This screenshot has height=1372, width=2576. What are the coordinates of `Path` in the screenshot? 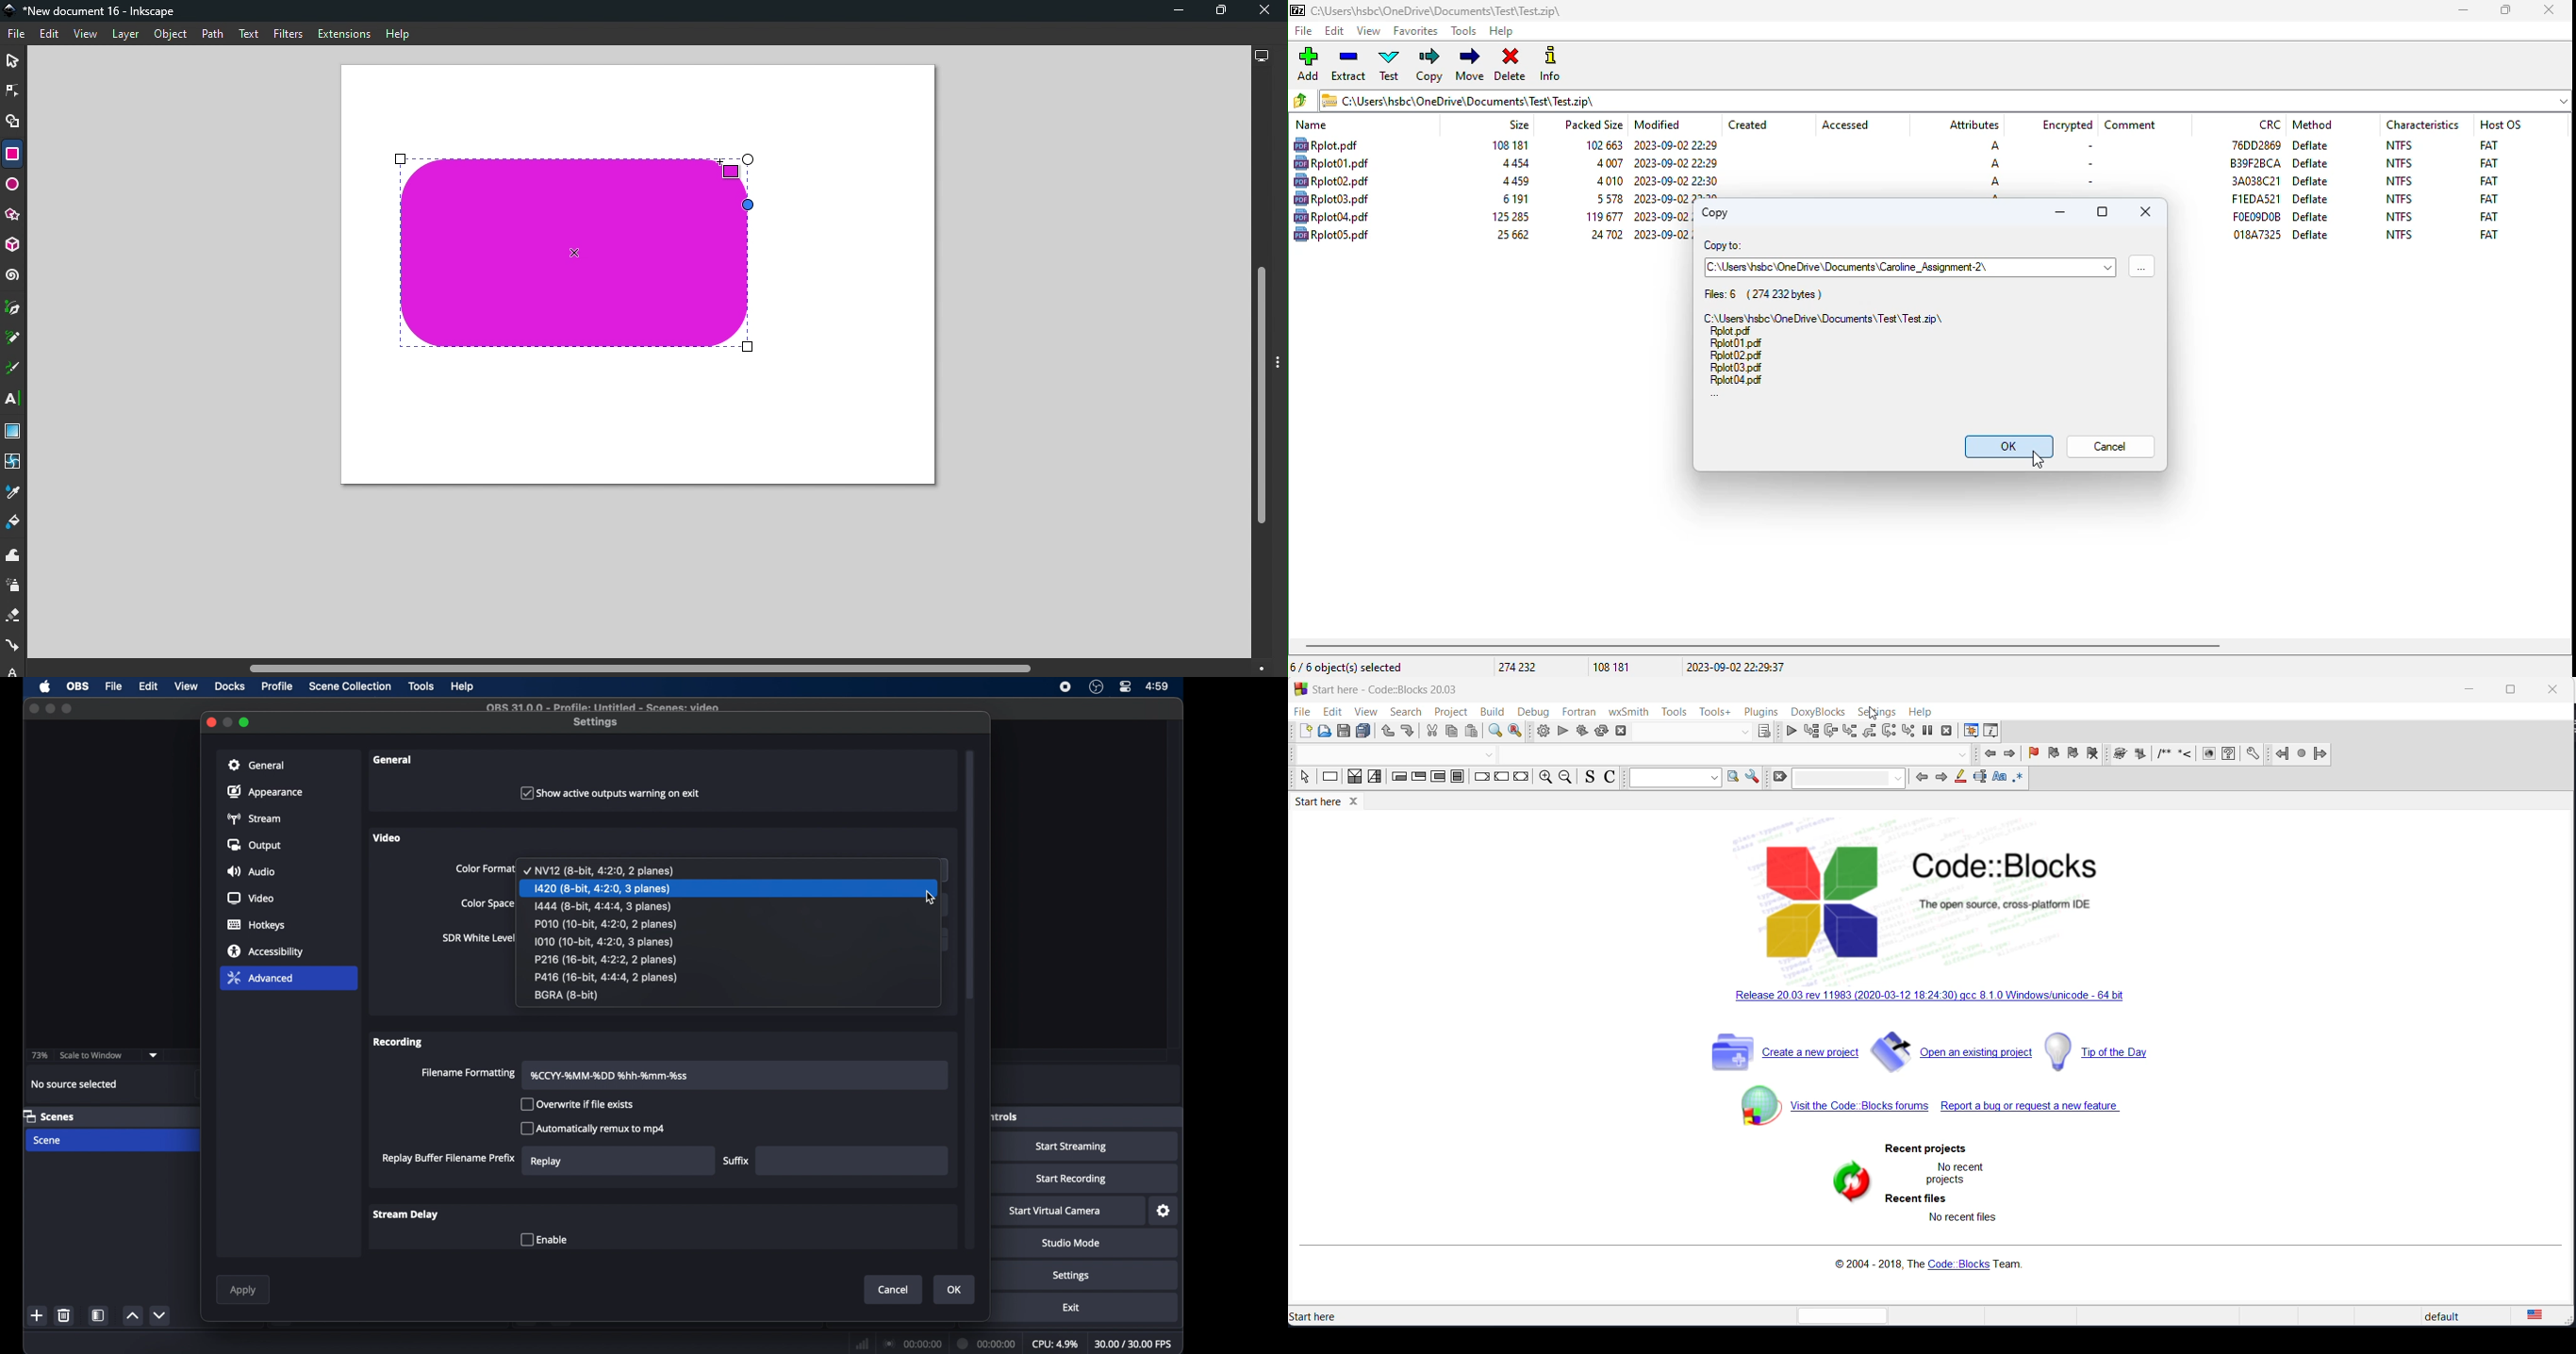 It's located at (212, 36).